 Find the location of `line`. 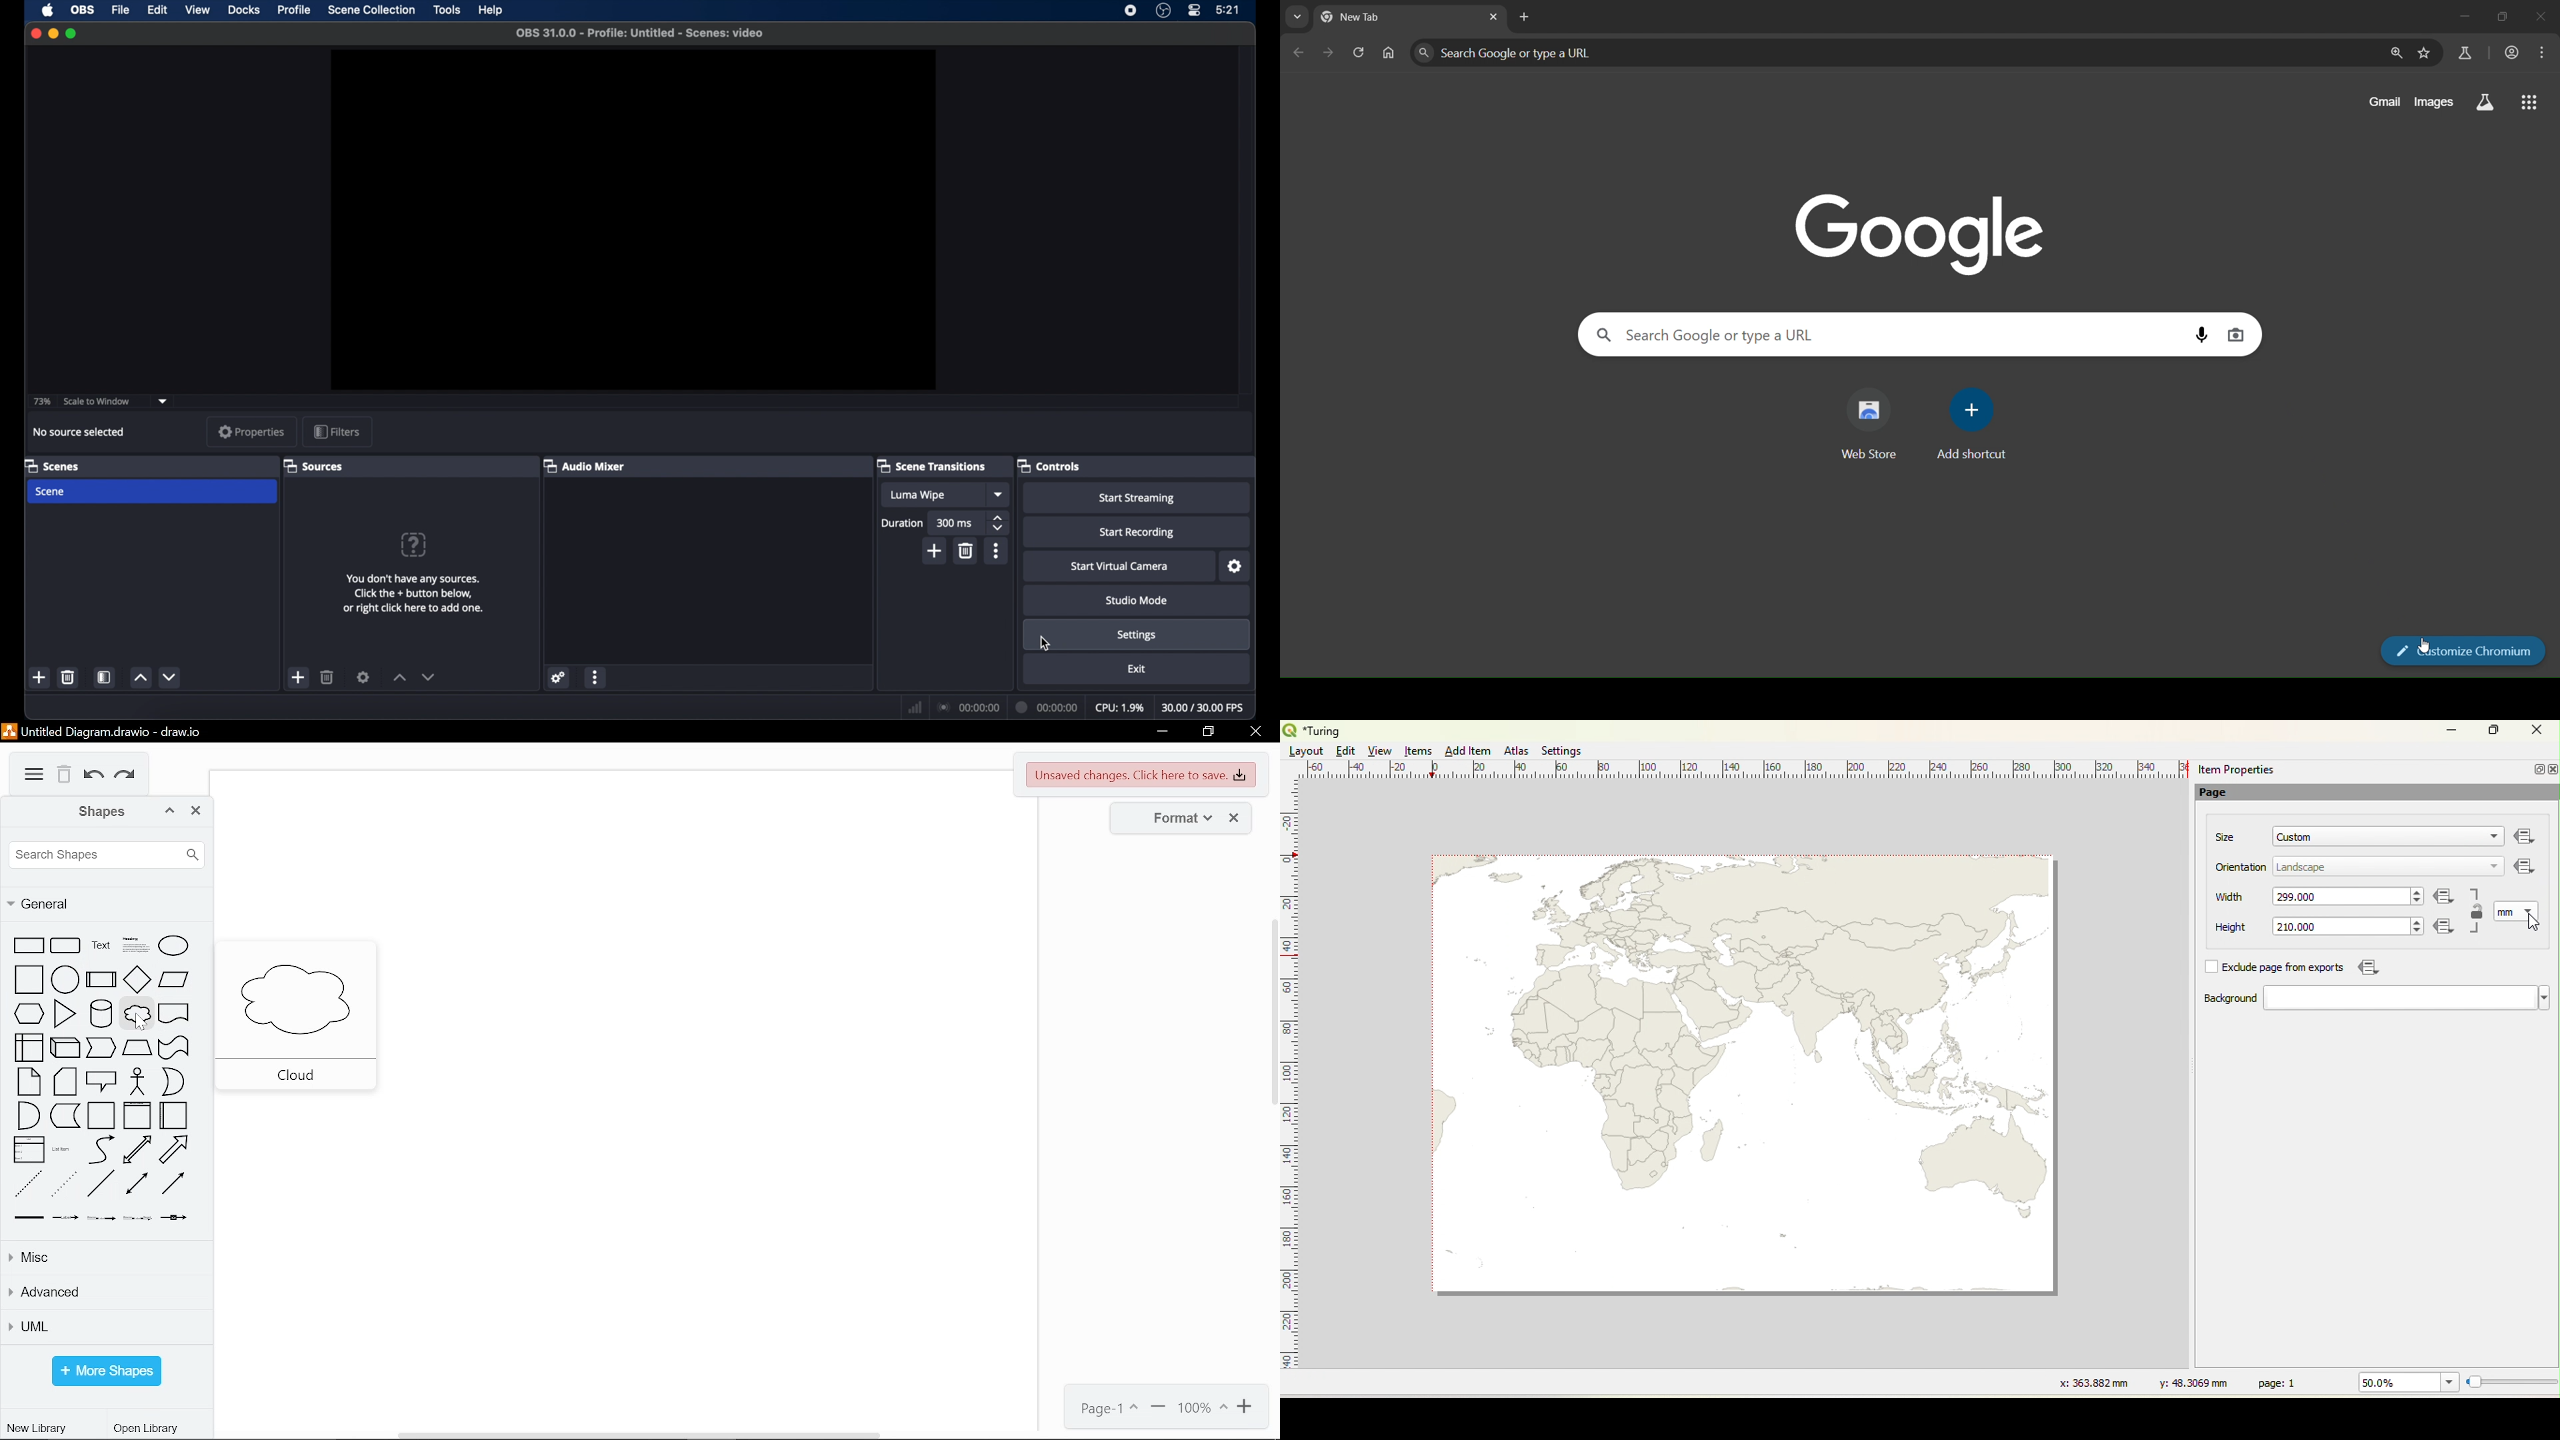

line is located at coordinates (102, 1183).